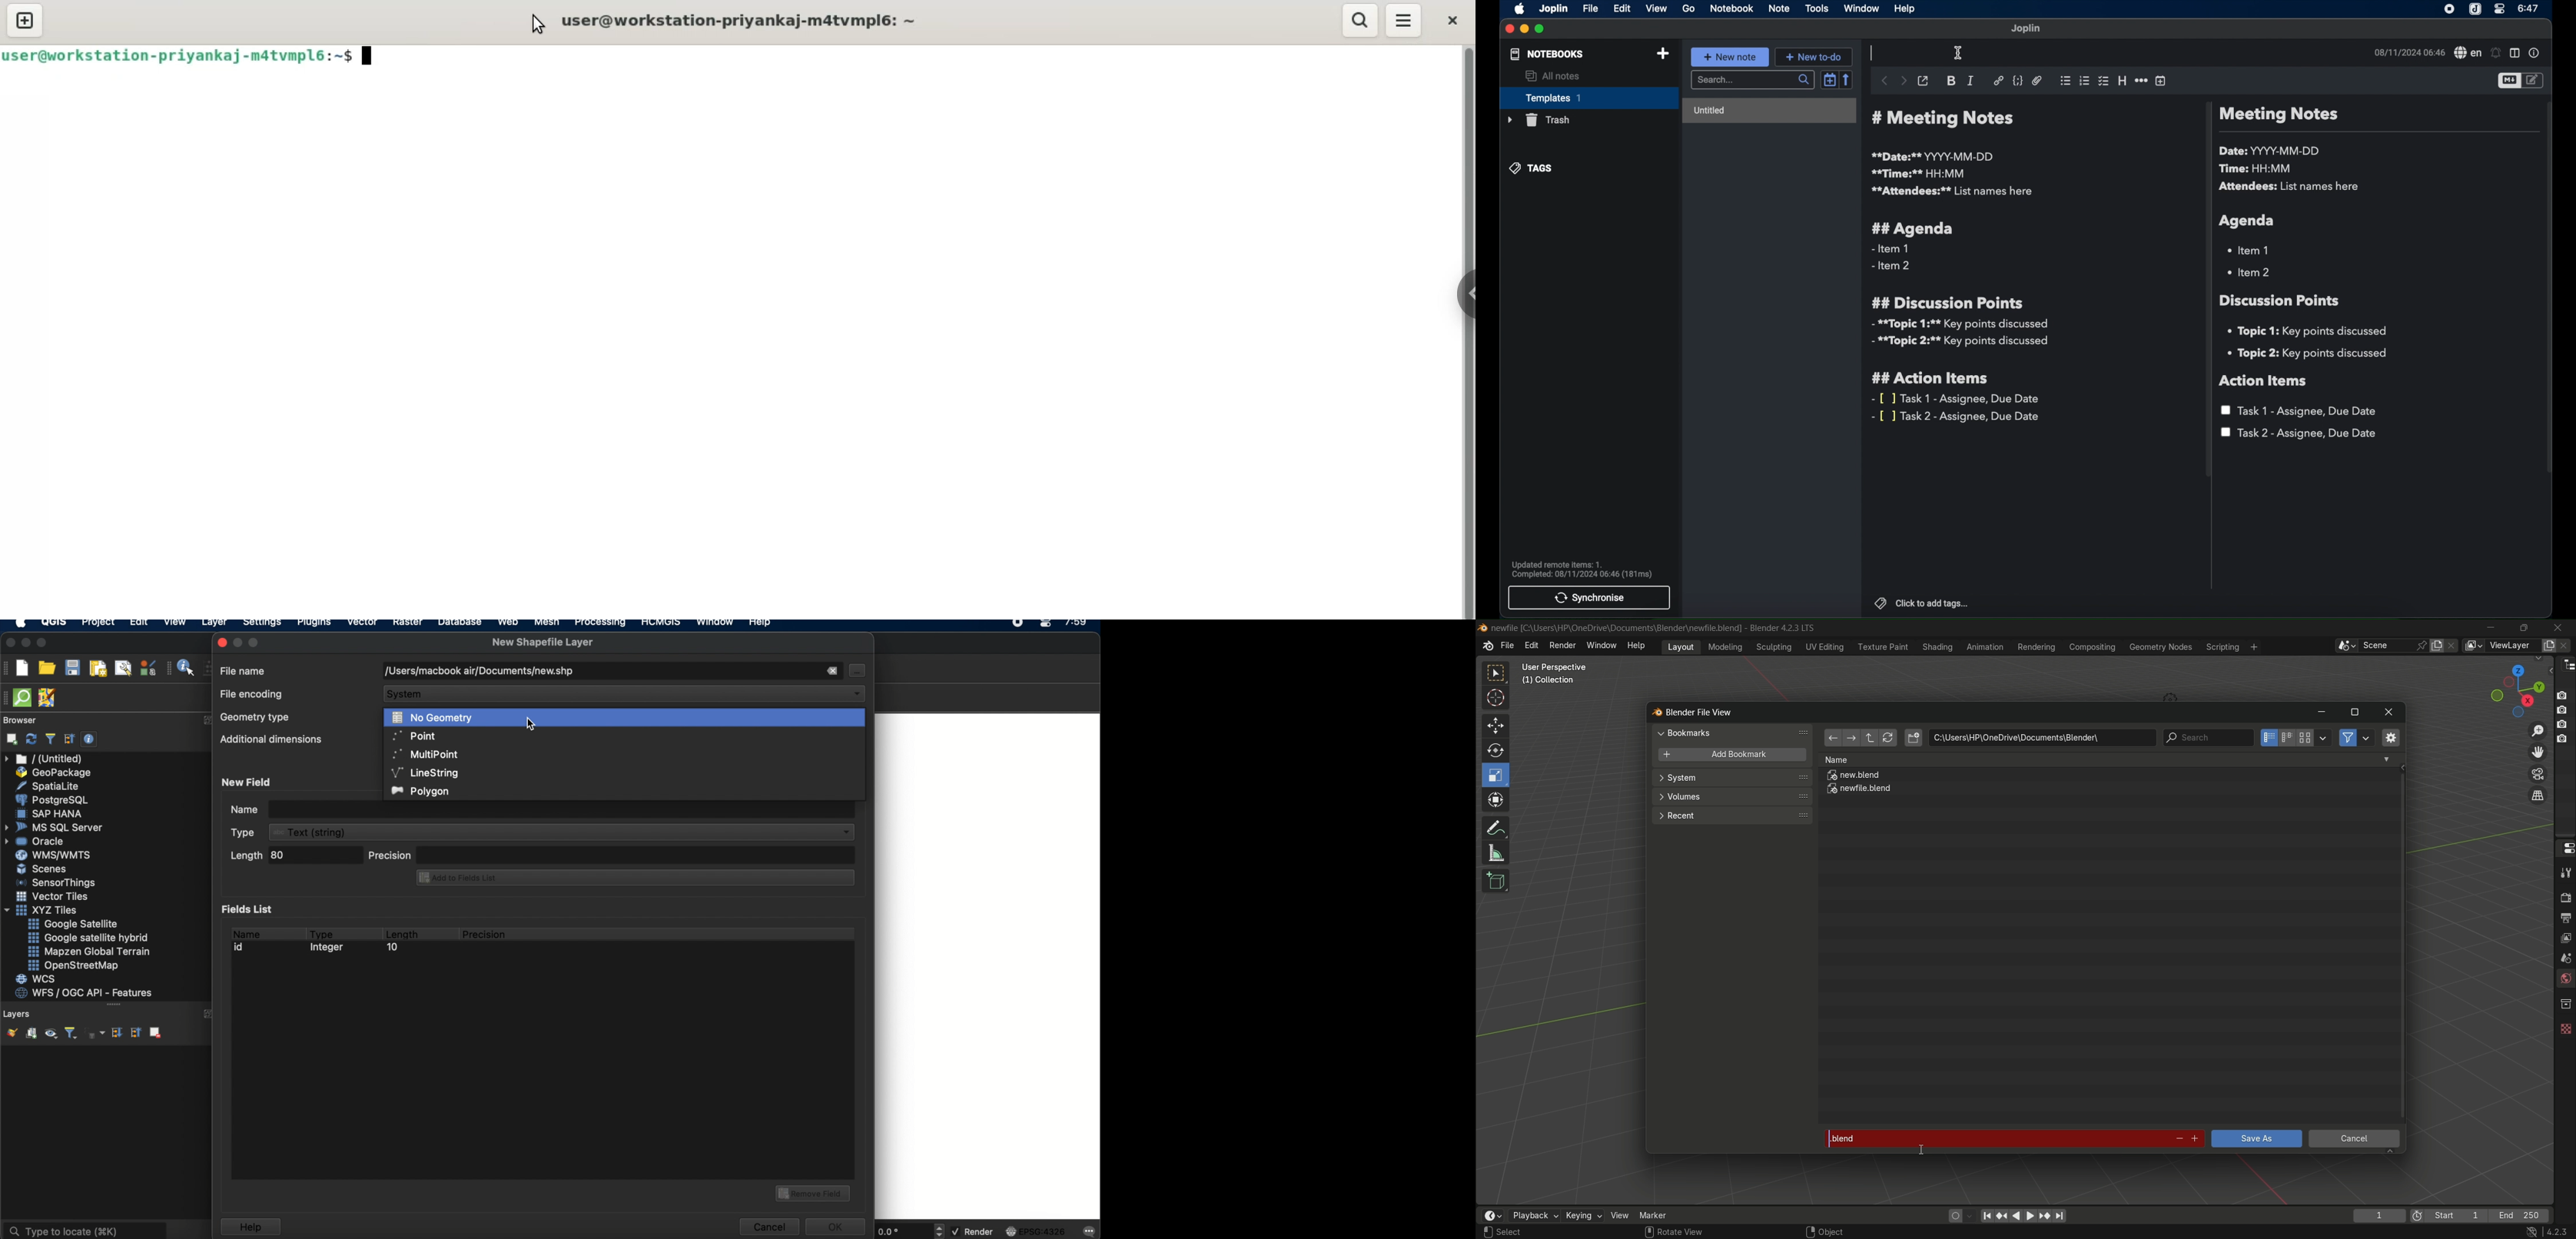 The height and width of the screenshot is (1260, 2576). What do you see at coordinates (1020, 624) in the screenshot?
I see `recorder icon` at bounding box center [1020, 624].